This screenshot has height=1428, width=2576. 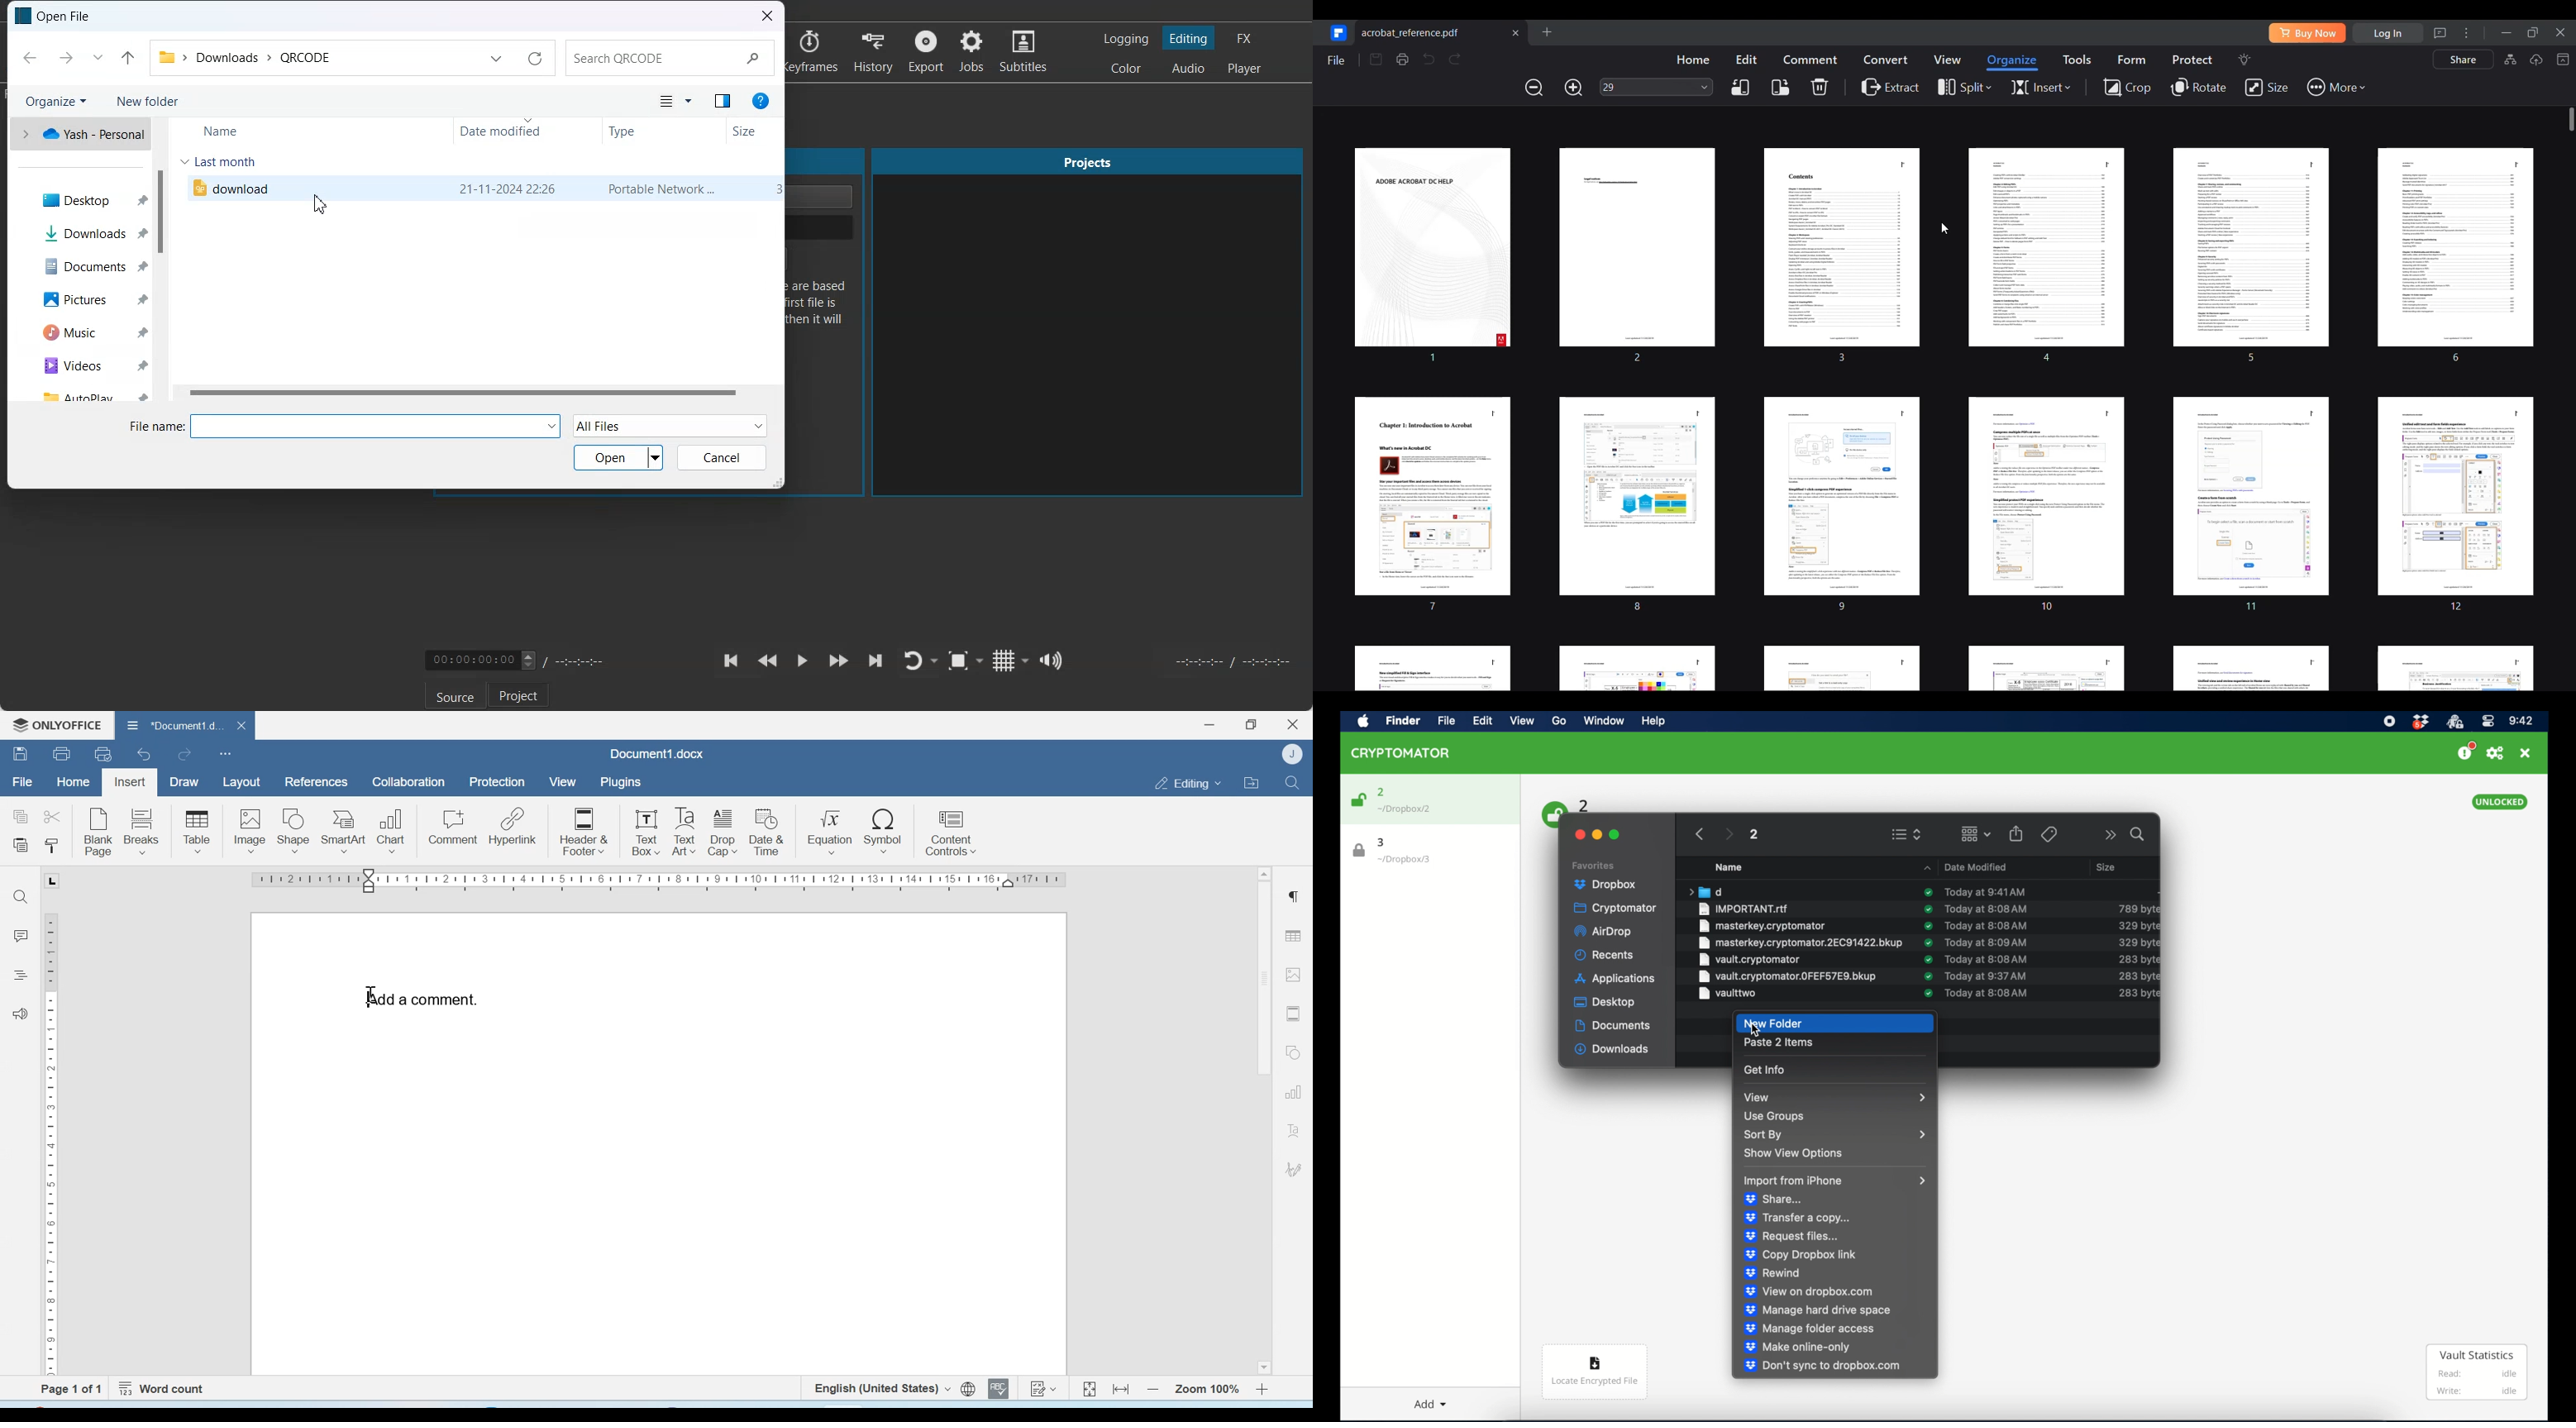 What do you see at coordinates (1986, 993) in the screenshot?
I see `date` at bounding box center [1986, 993].